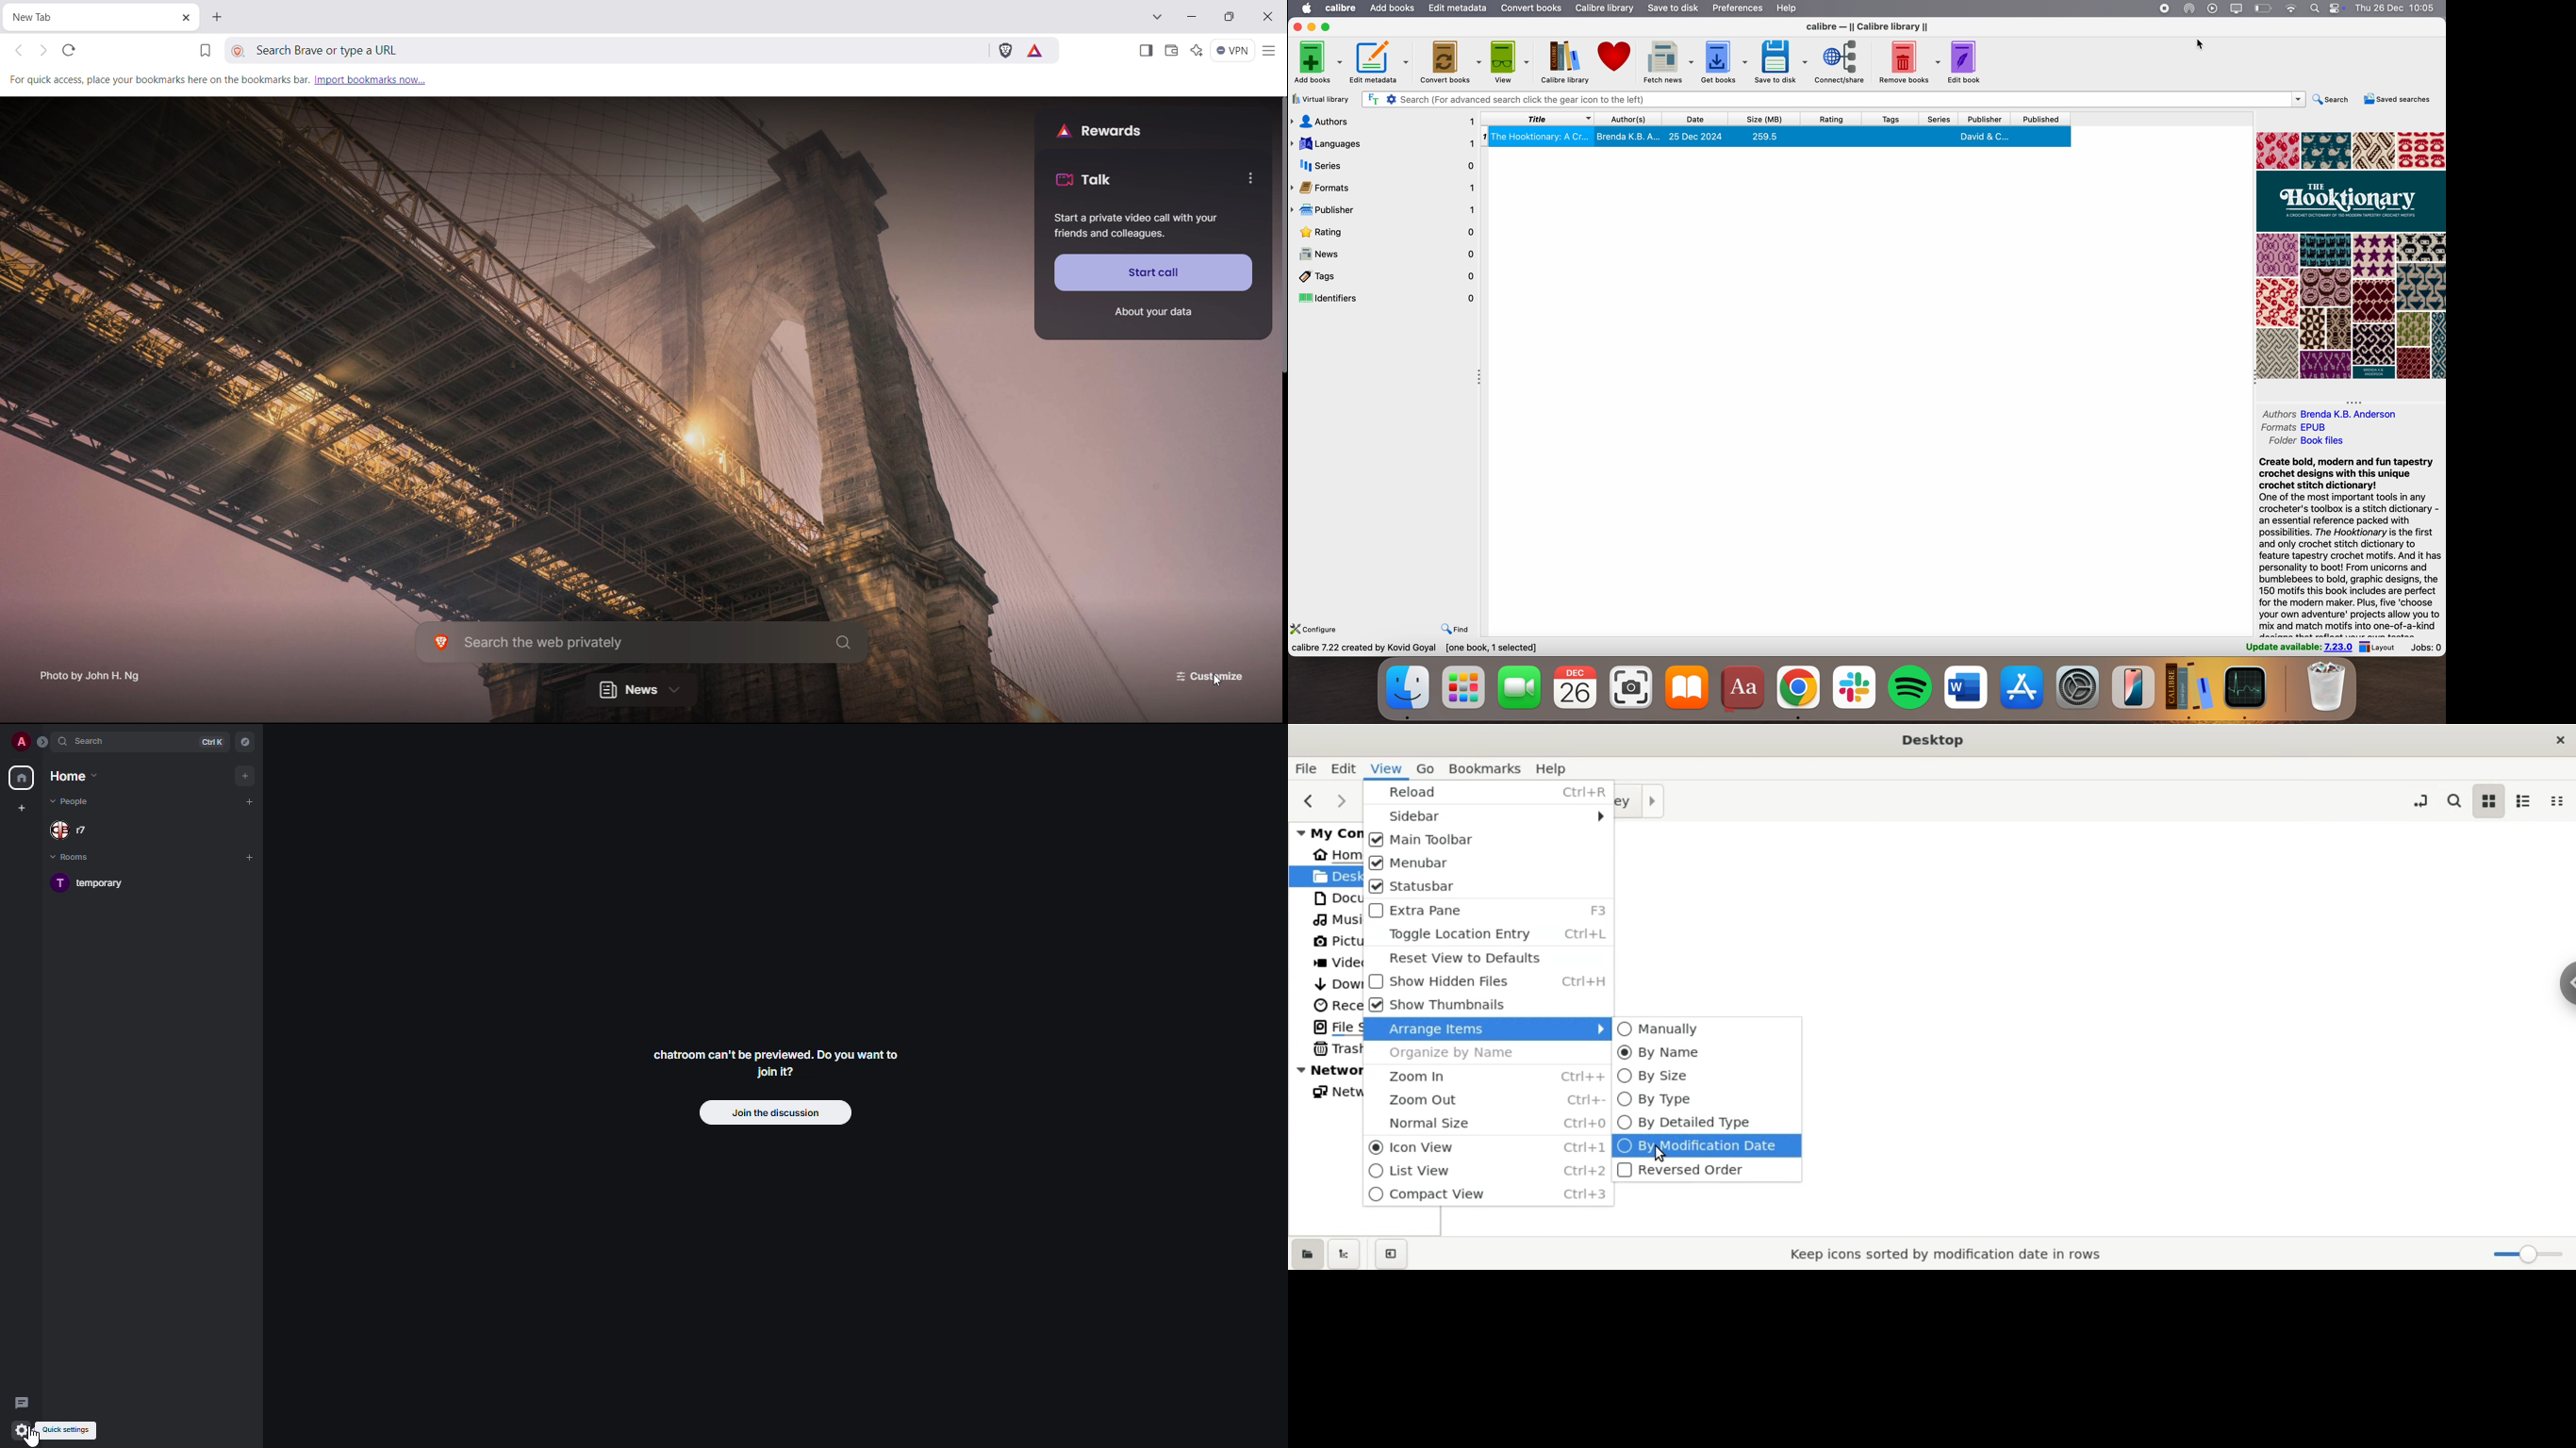 This screenshot has height=1456, width=2576. I want to click on The hooktionary: ACr, so click(1541, 138).